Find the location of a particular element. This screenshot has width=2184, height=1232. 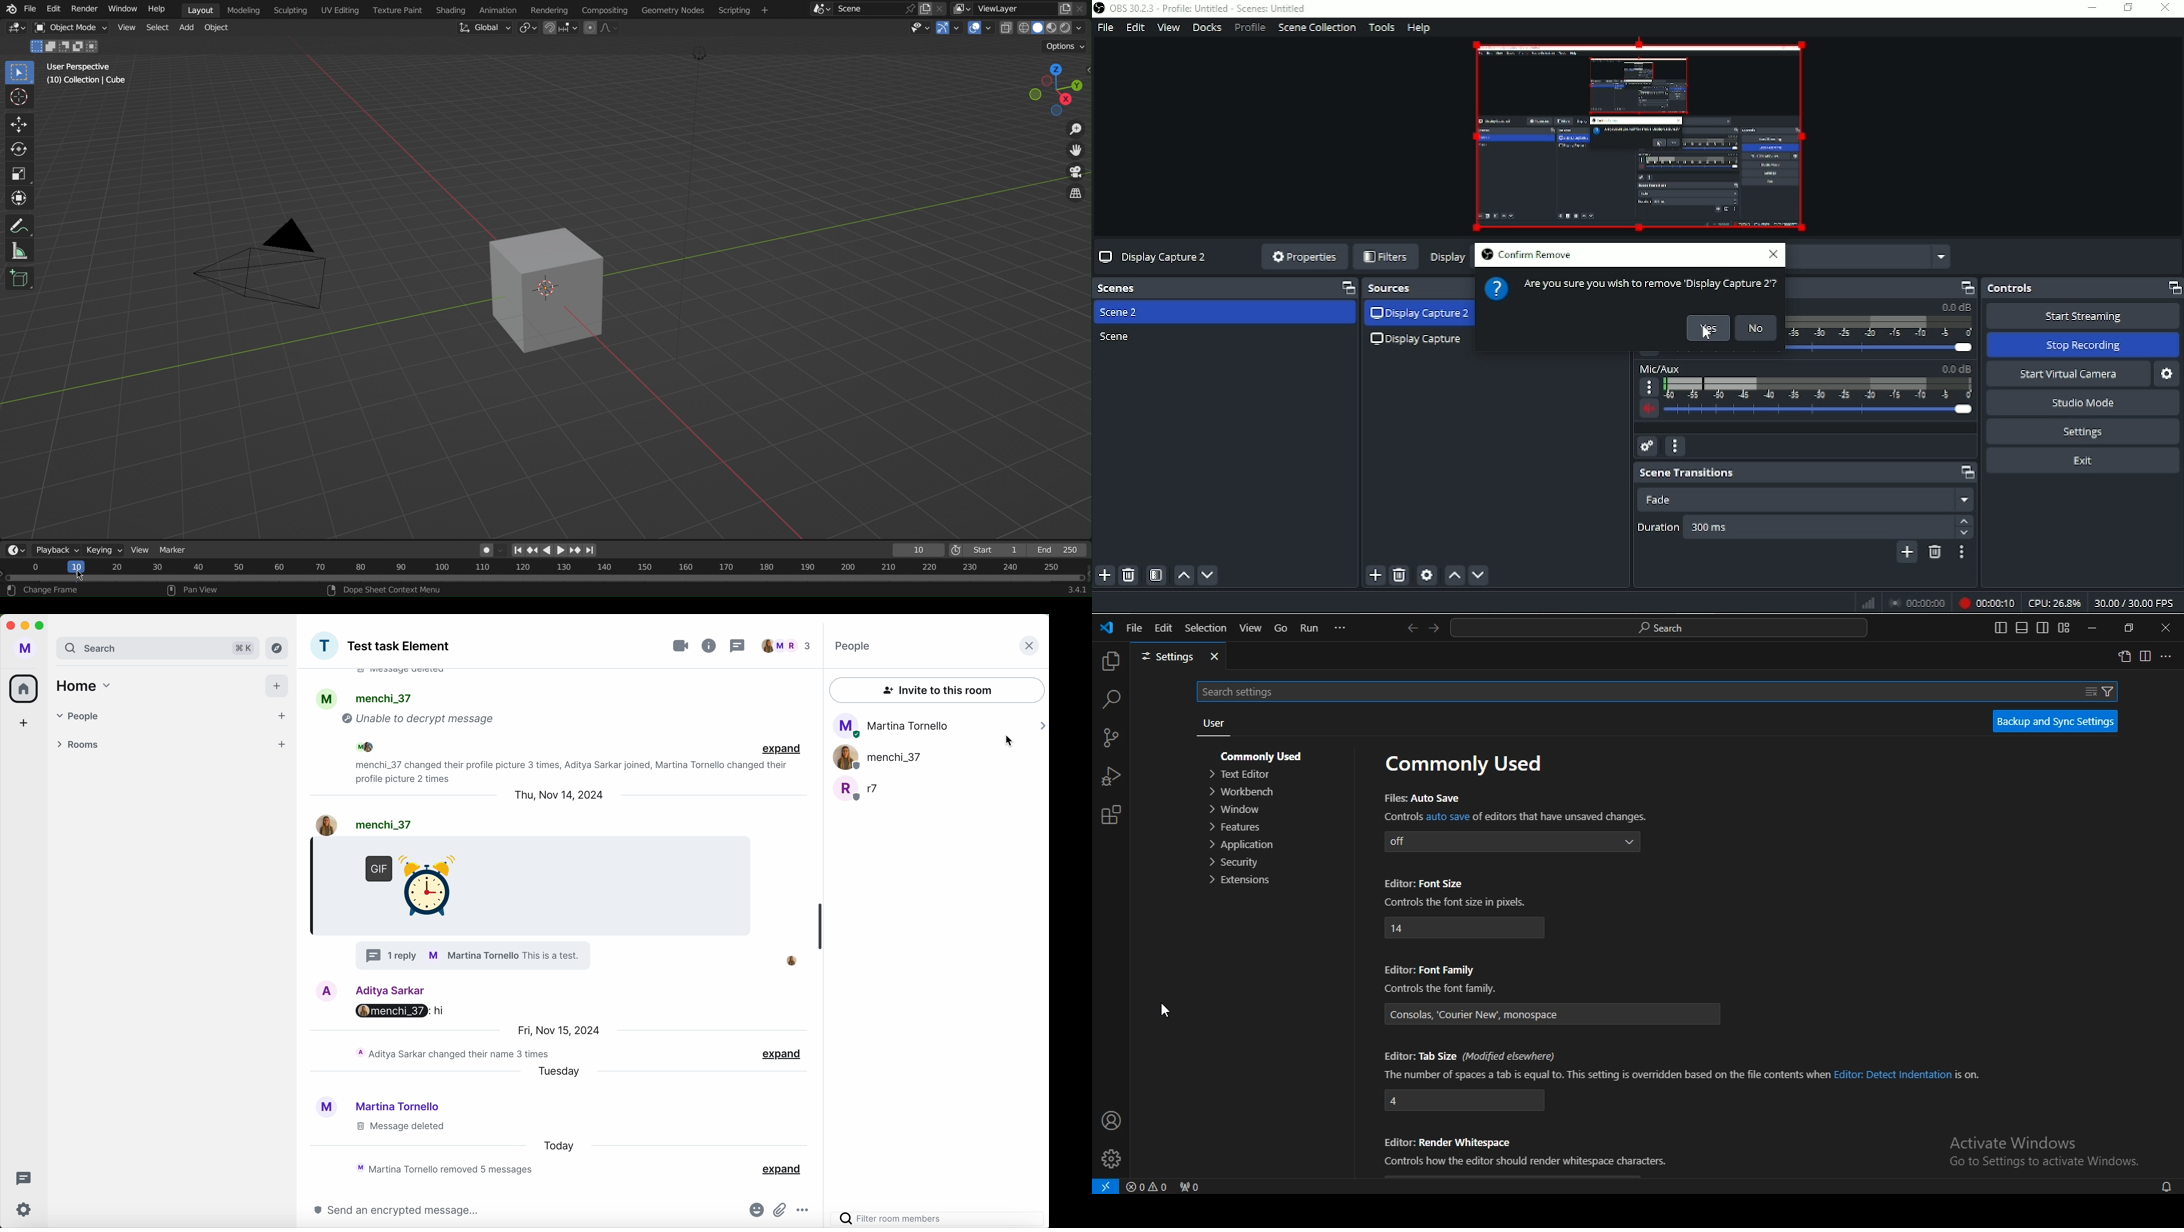

maximize is located at coordinates (42, 626).